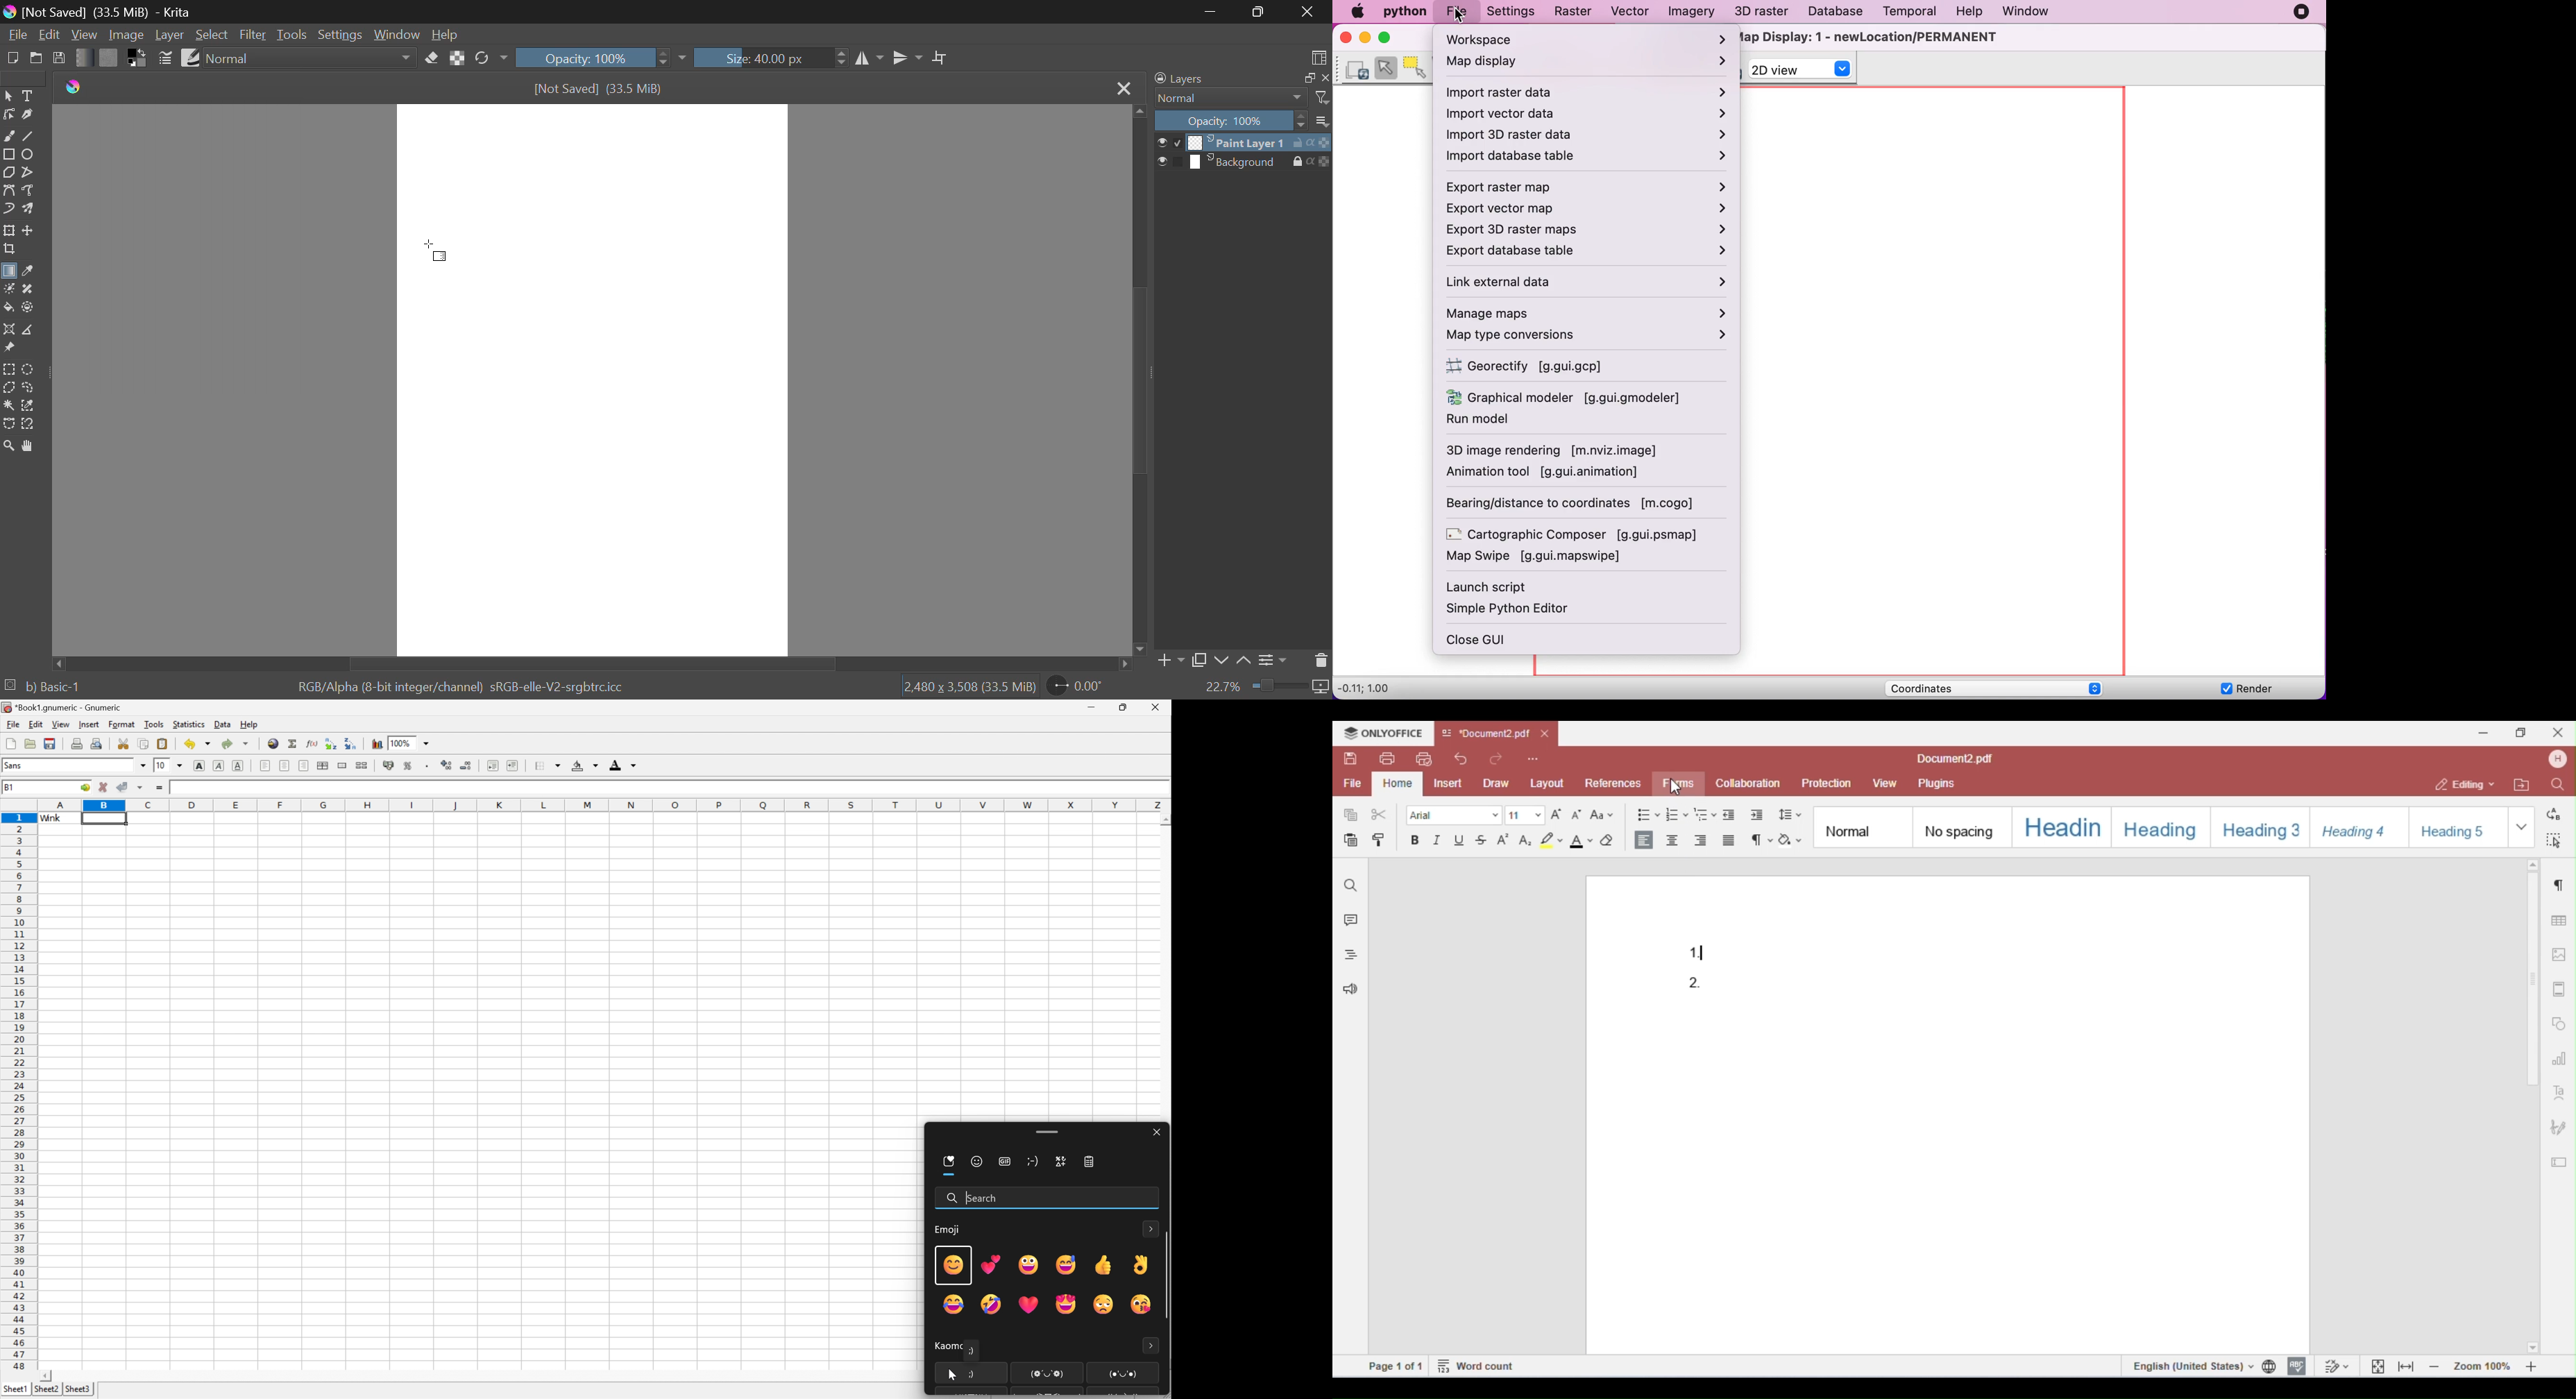  Describe the element at coordinates (219, 765) in the screenshot. I see `italic` at that location.